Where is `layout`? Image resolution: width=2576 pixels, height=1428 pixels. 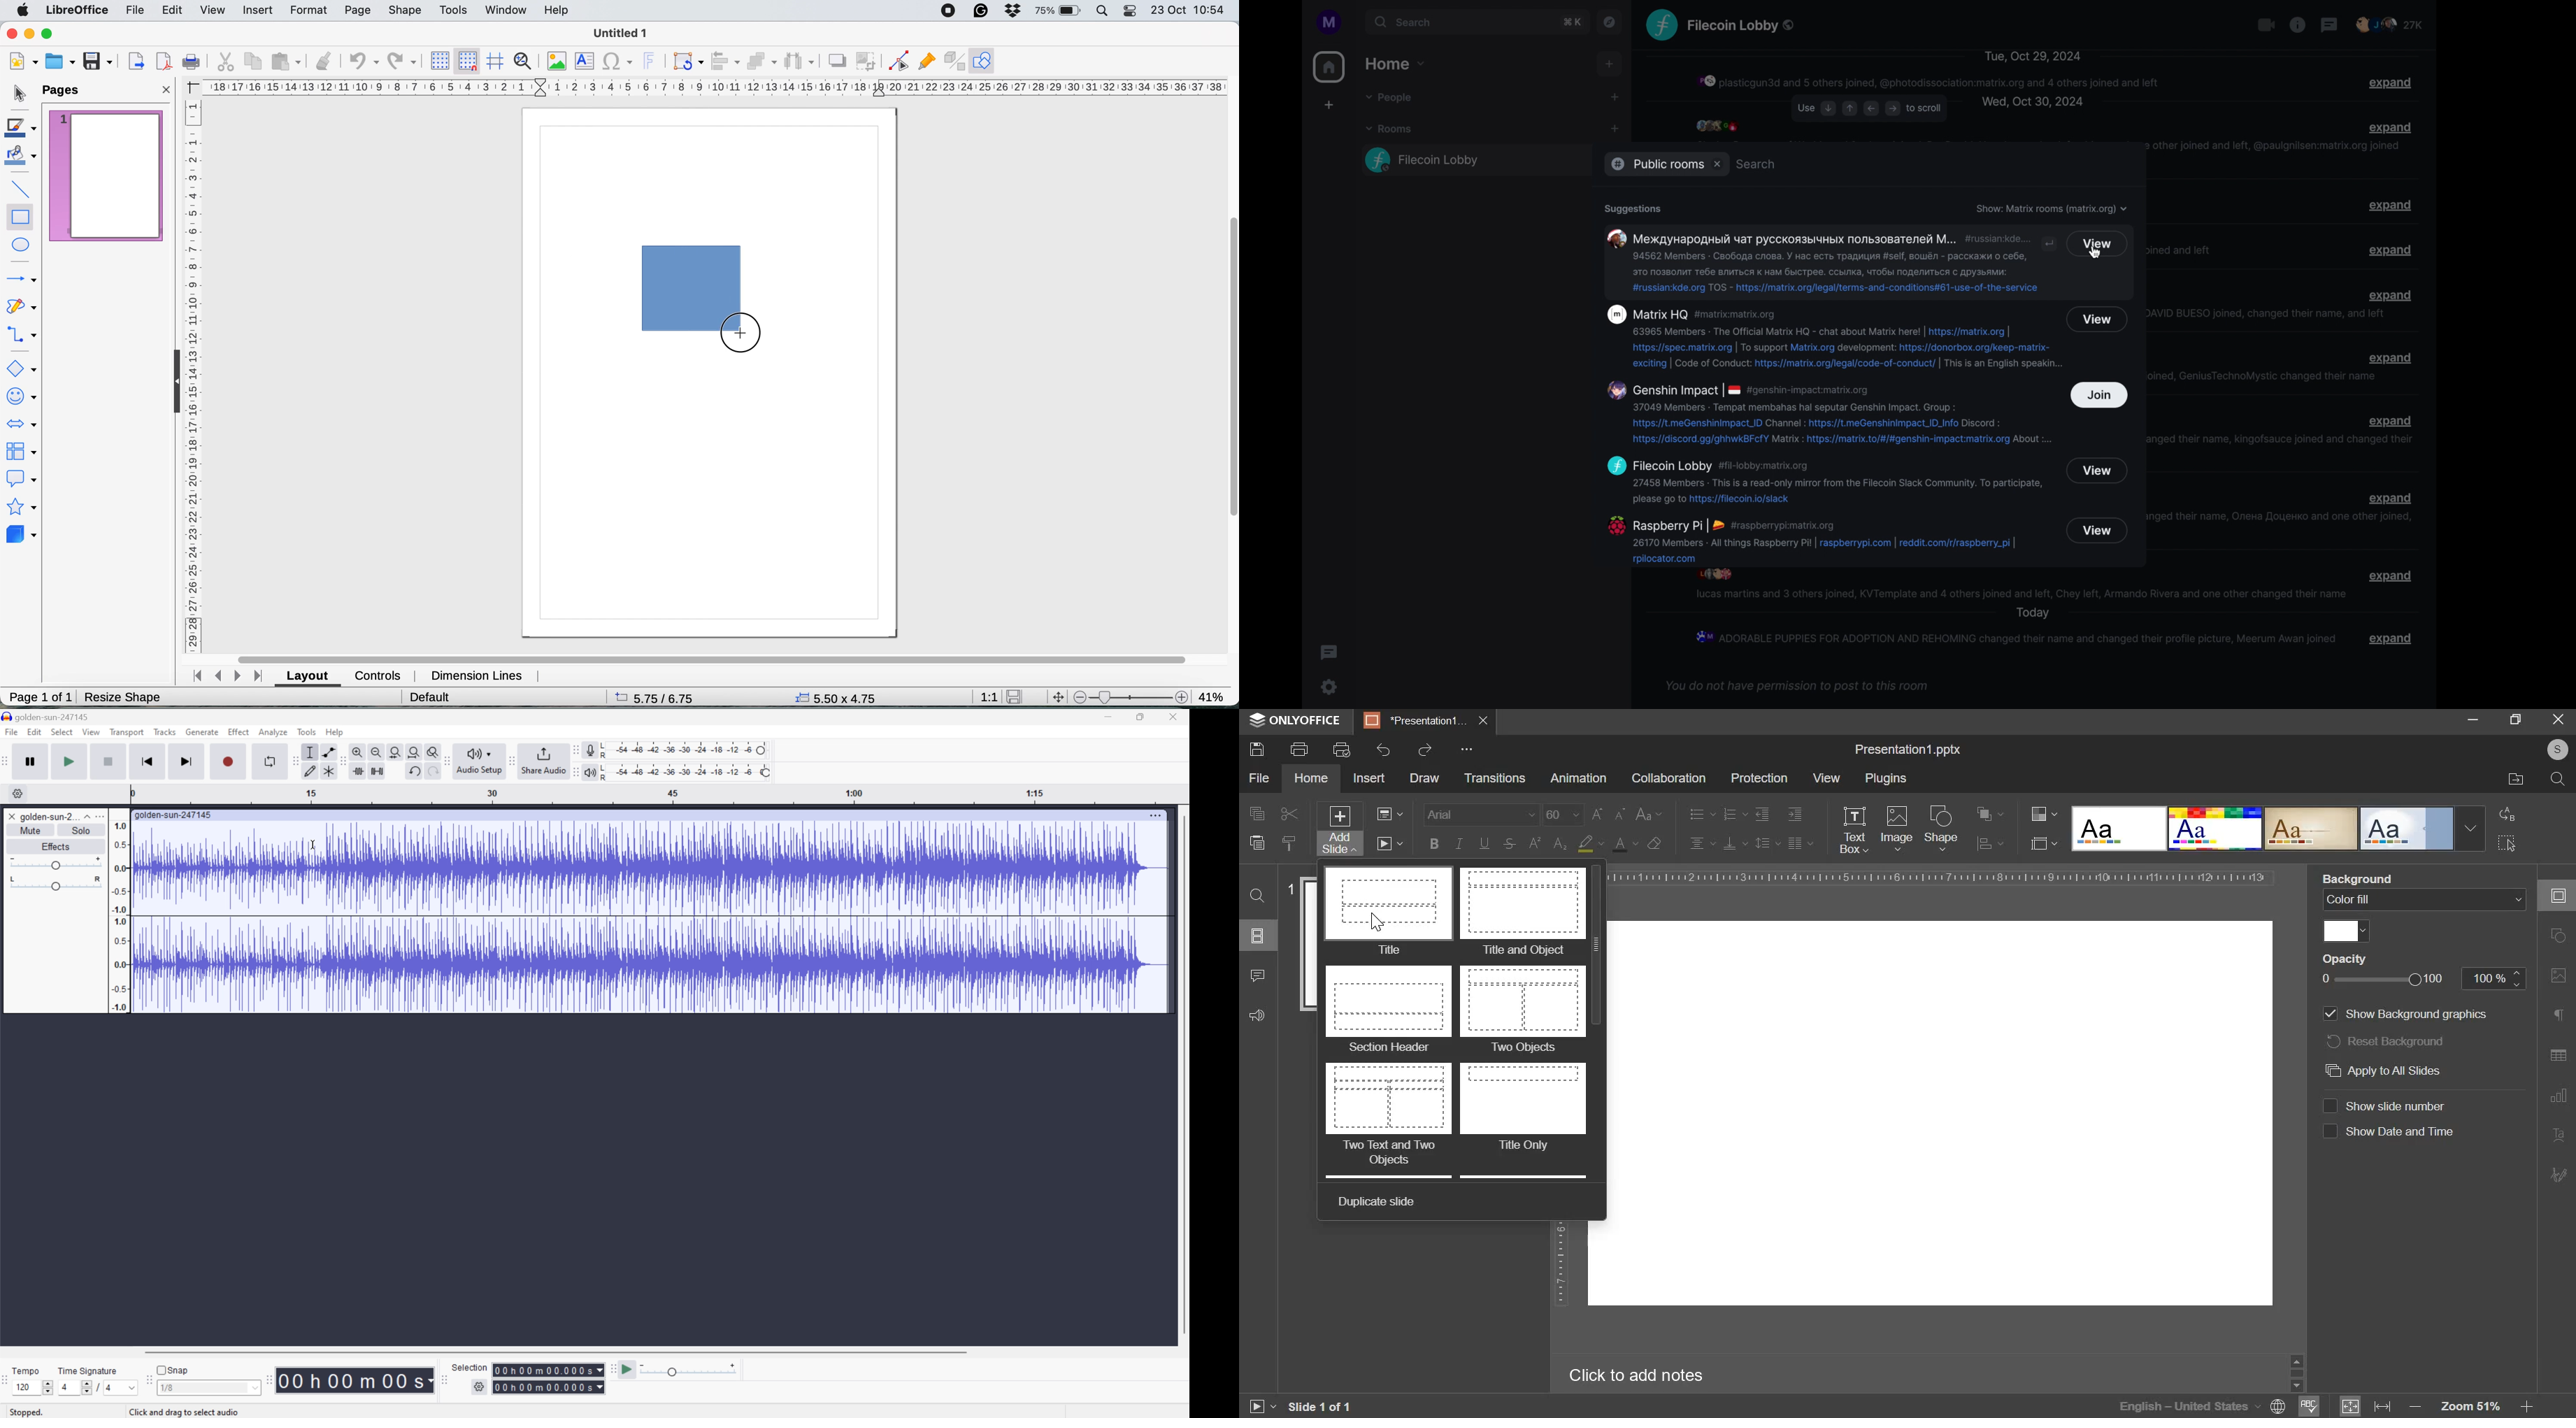
layout is located at coordinates (309, 676).